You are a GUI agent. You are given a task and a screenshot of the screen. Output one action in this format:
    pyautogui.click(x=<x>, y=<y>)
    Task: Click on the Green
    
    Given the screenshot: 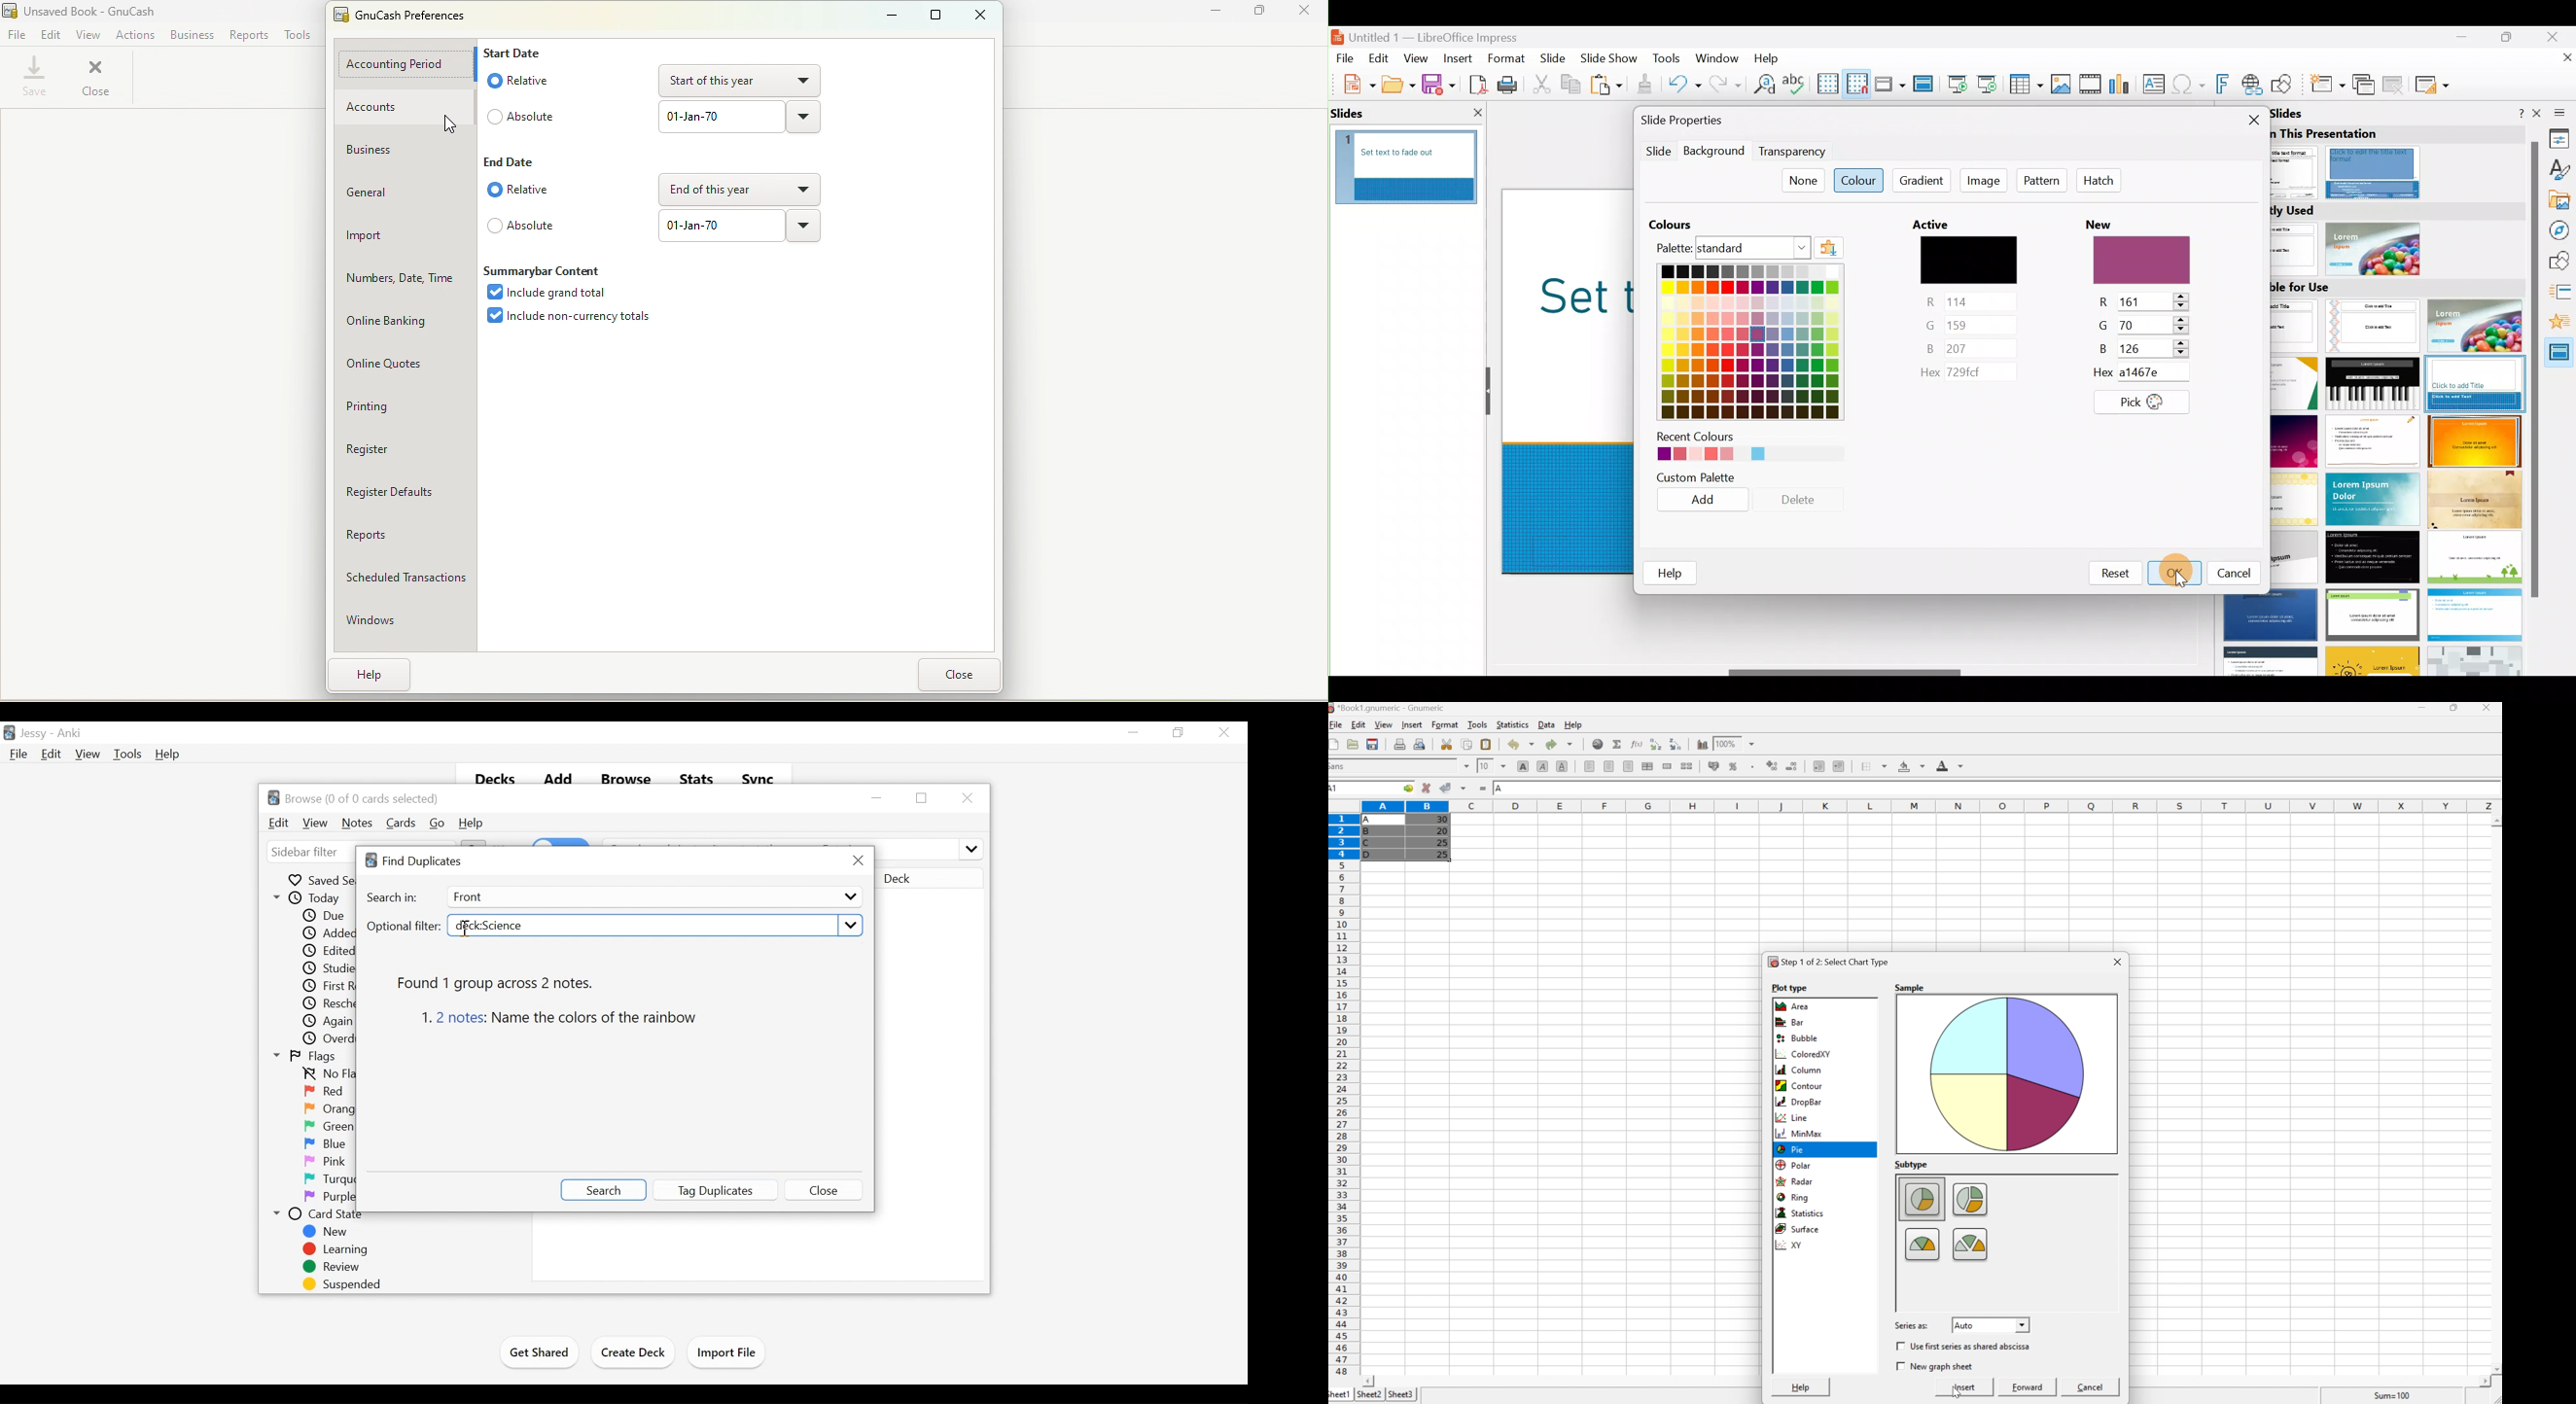 What is the action you would take?
    pyautogui.click(x=330, y=1126)
    